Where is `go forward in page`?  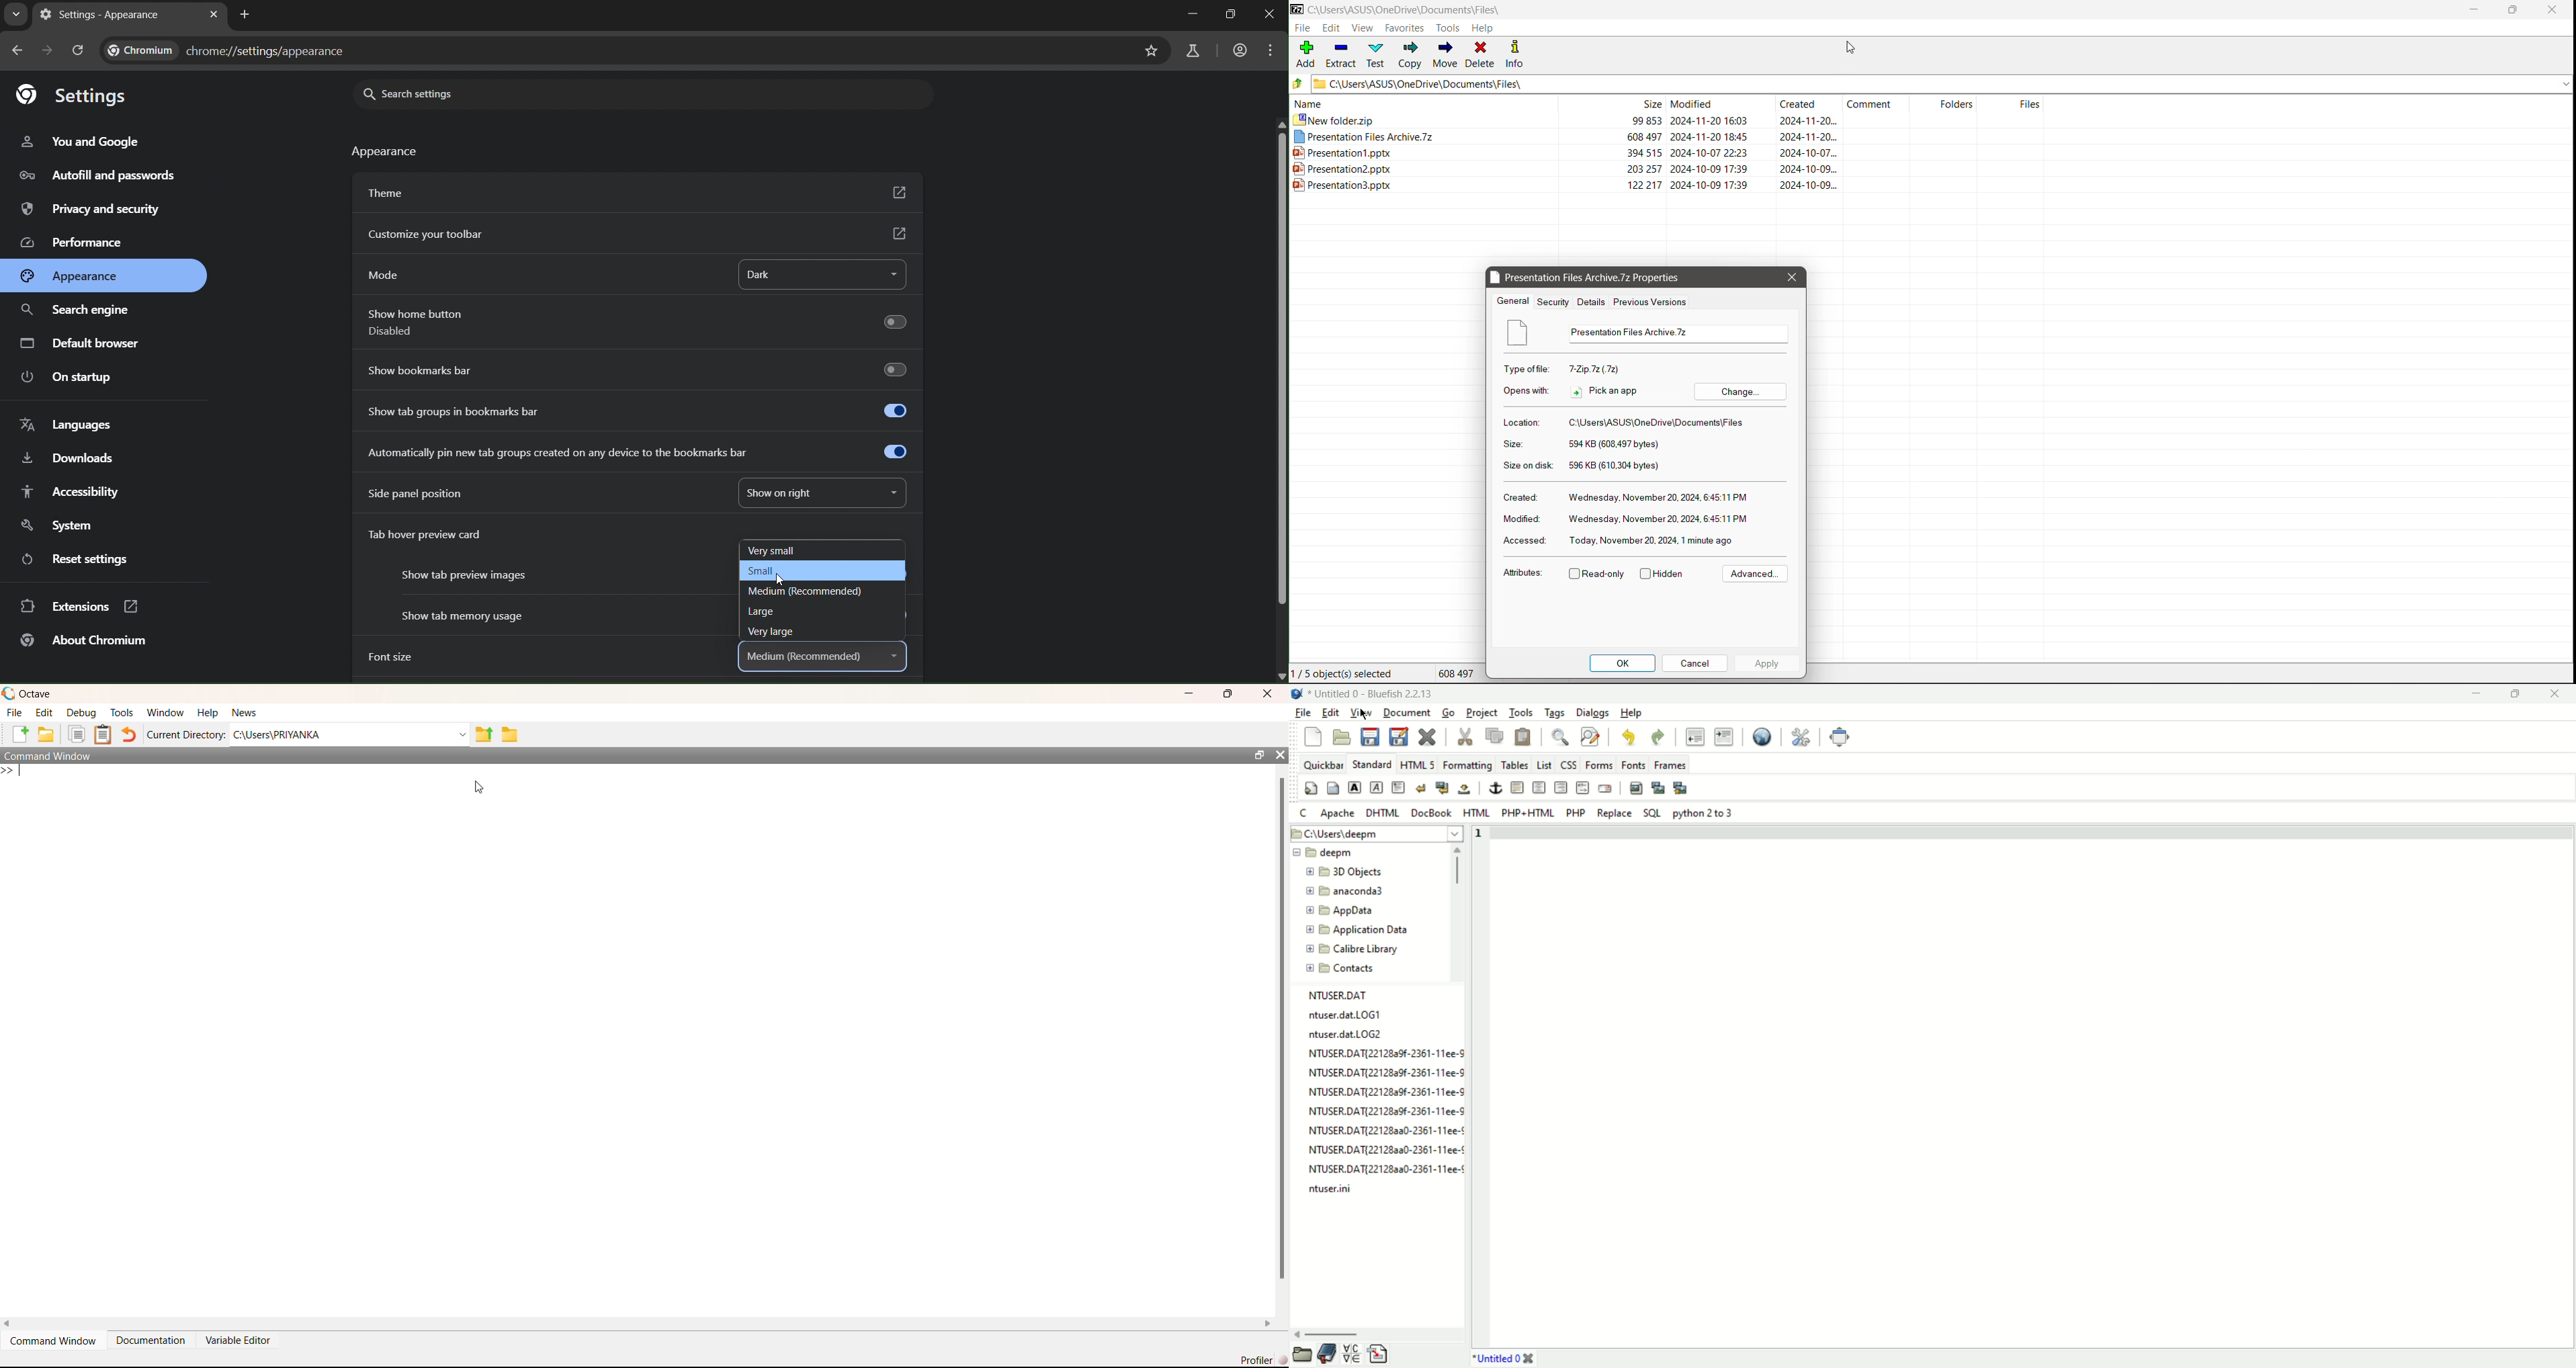 go forward in page is located at coordinates (48, 51).